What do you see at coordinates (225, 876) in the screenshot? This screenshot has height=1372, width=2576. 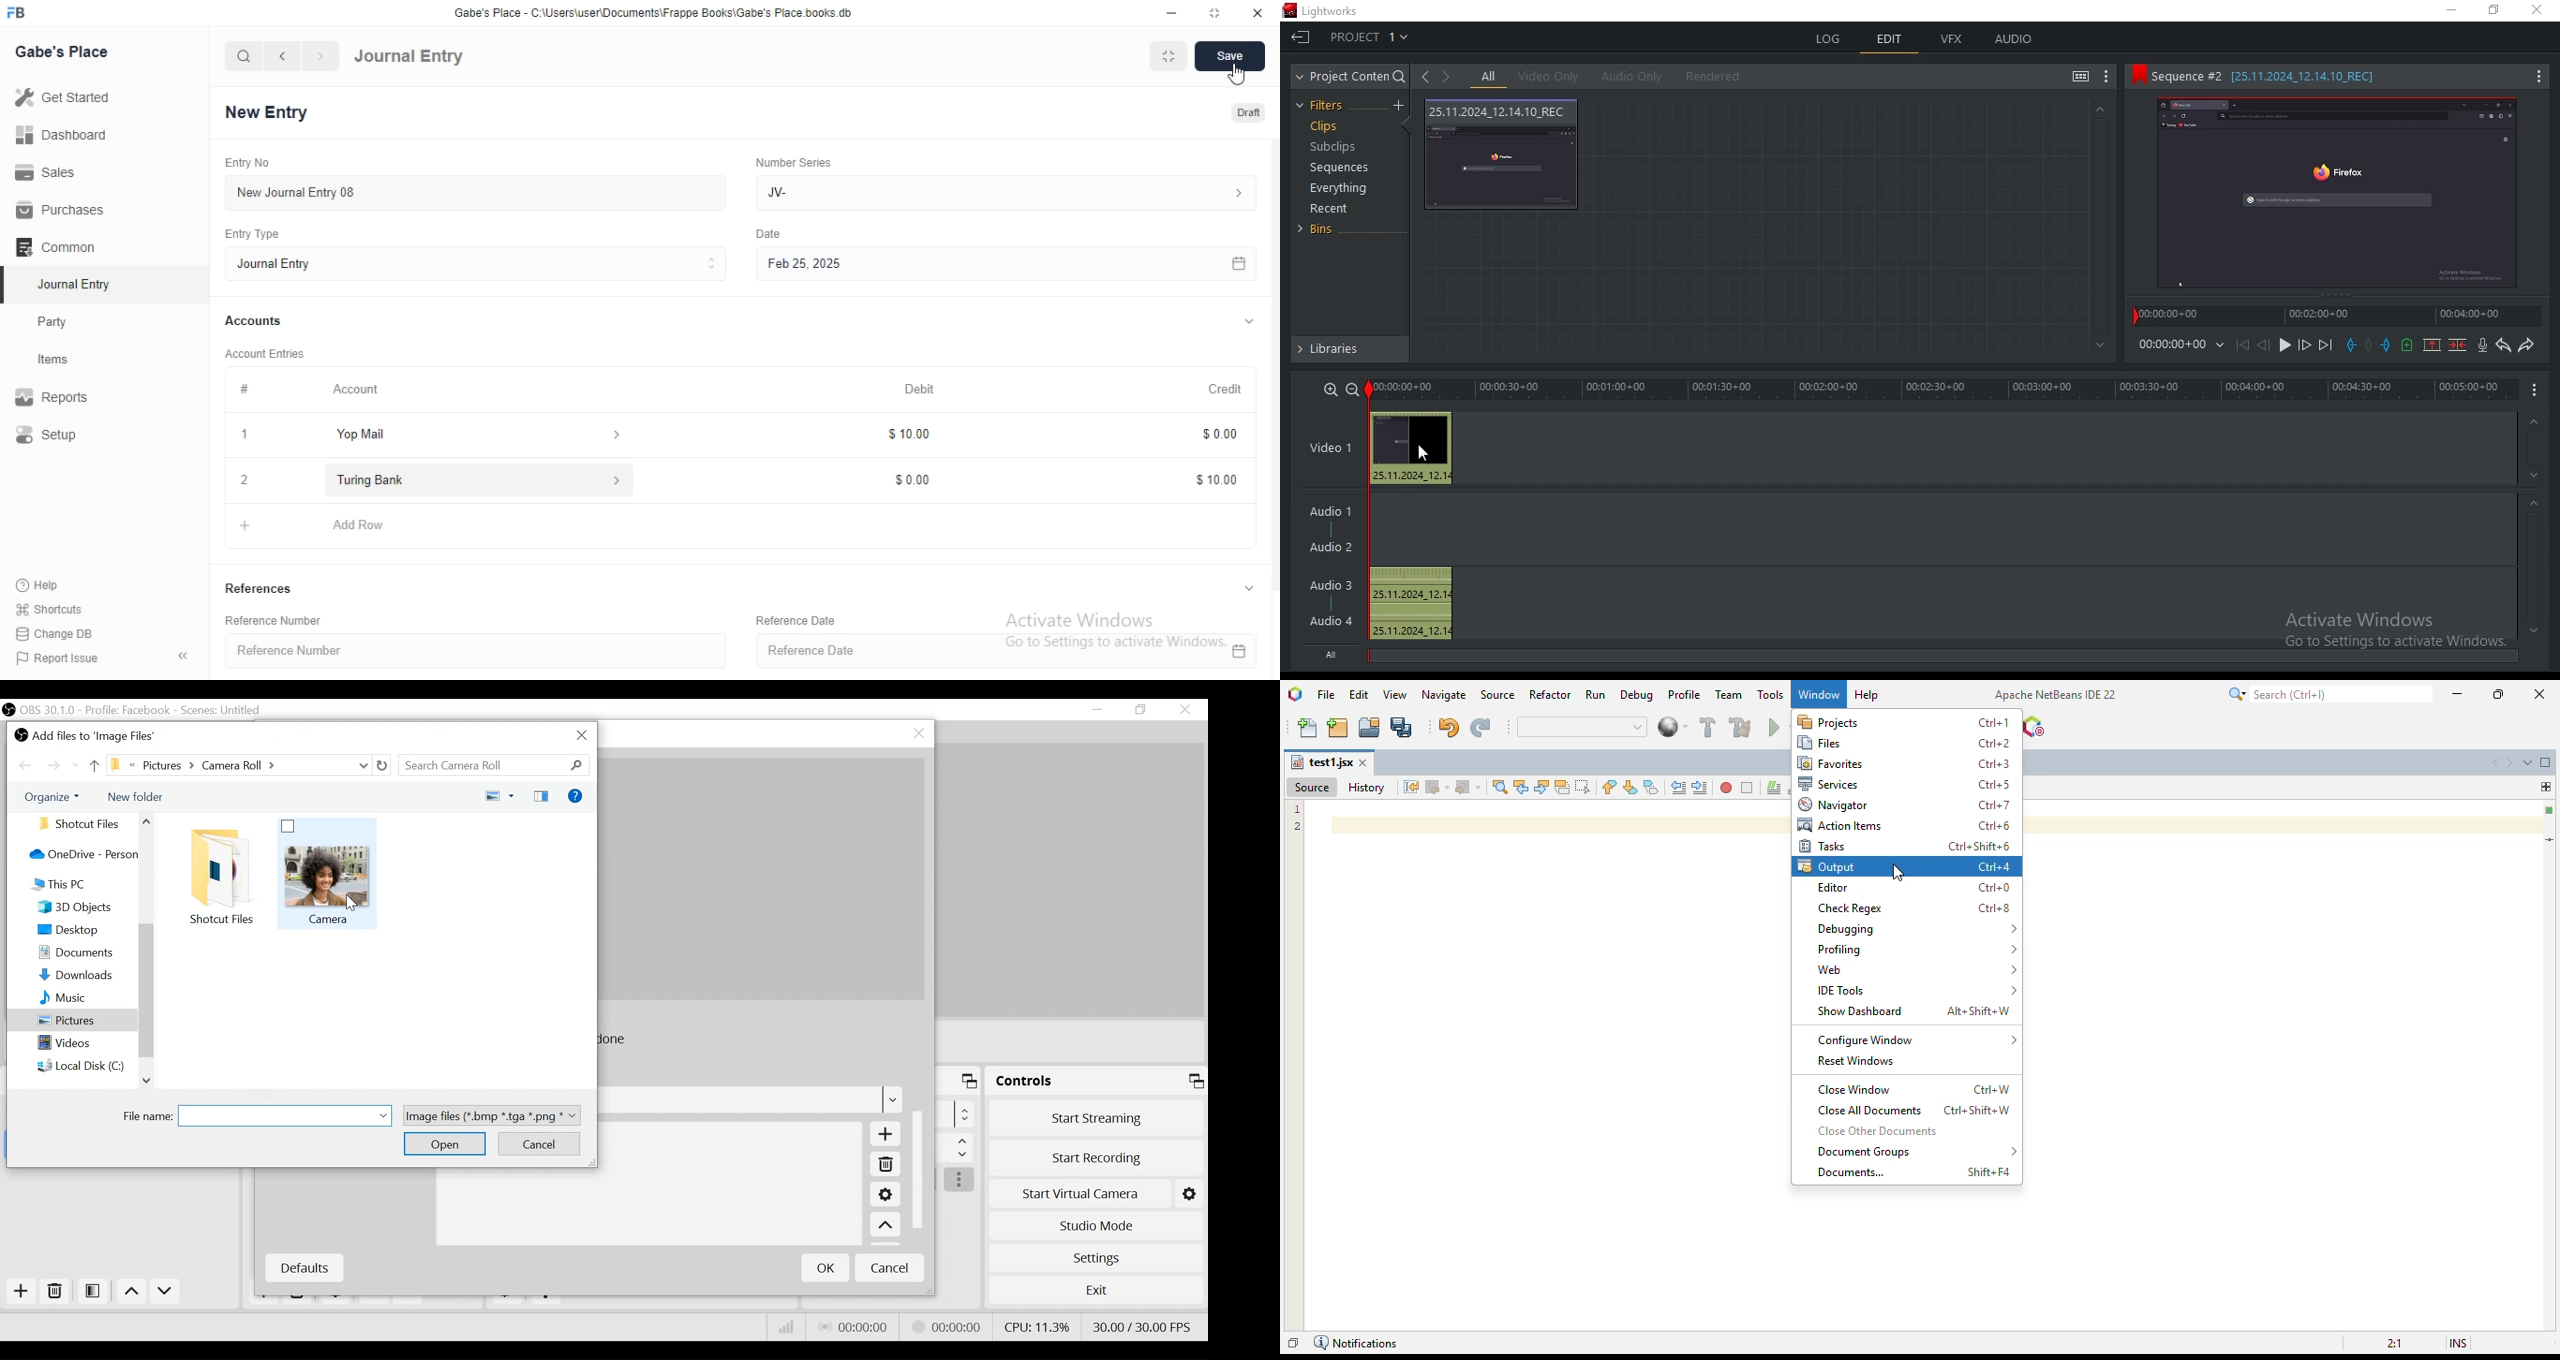 I see `Folder` at bounding box center [225, 876].